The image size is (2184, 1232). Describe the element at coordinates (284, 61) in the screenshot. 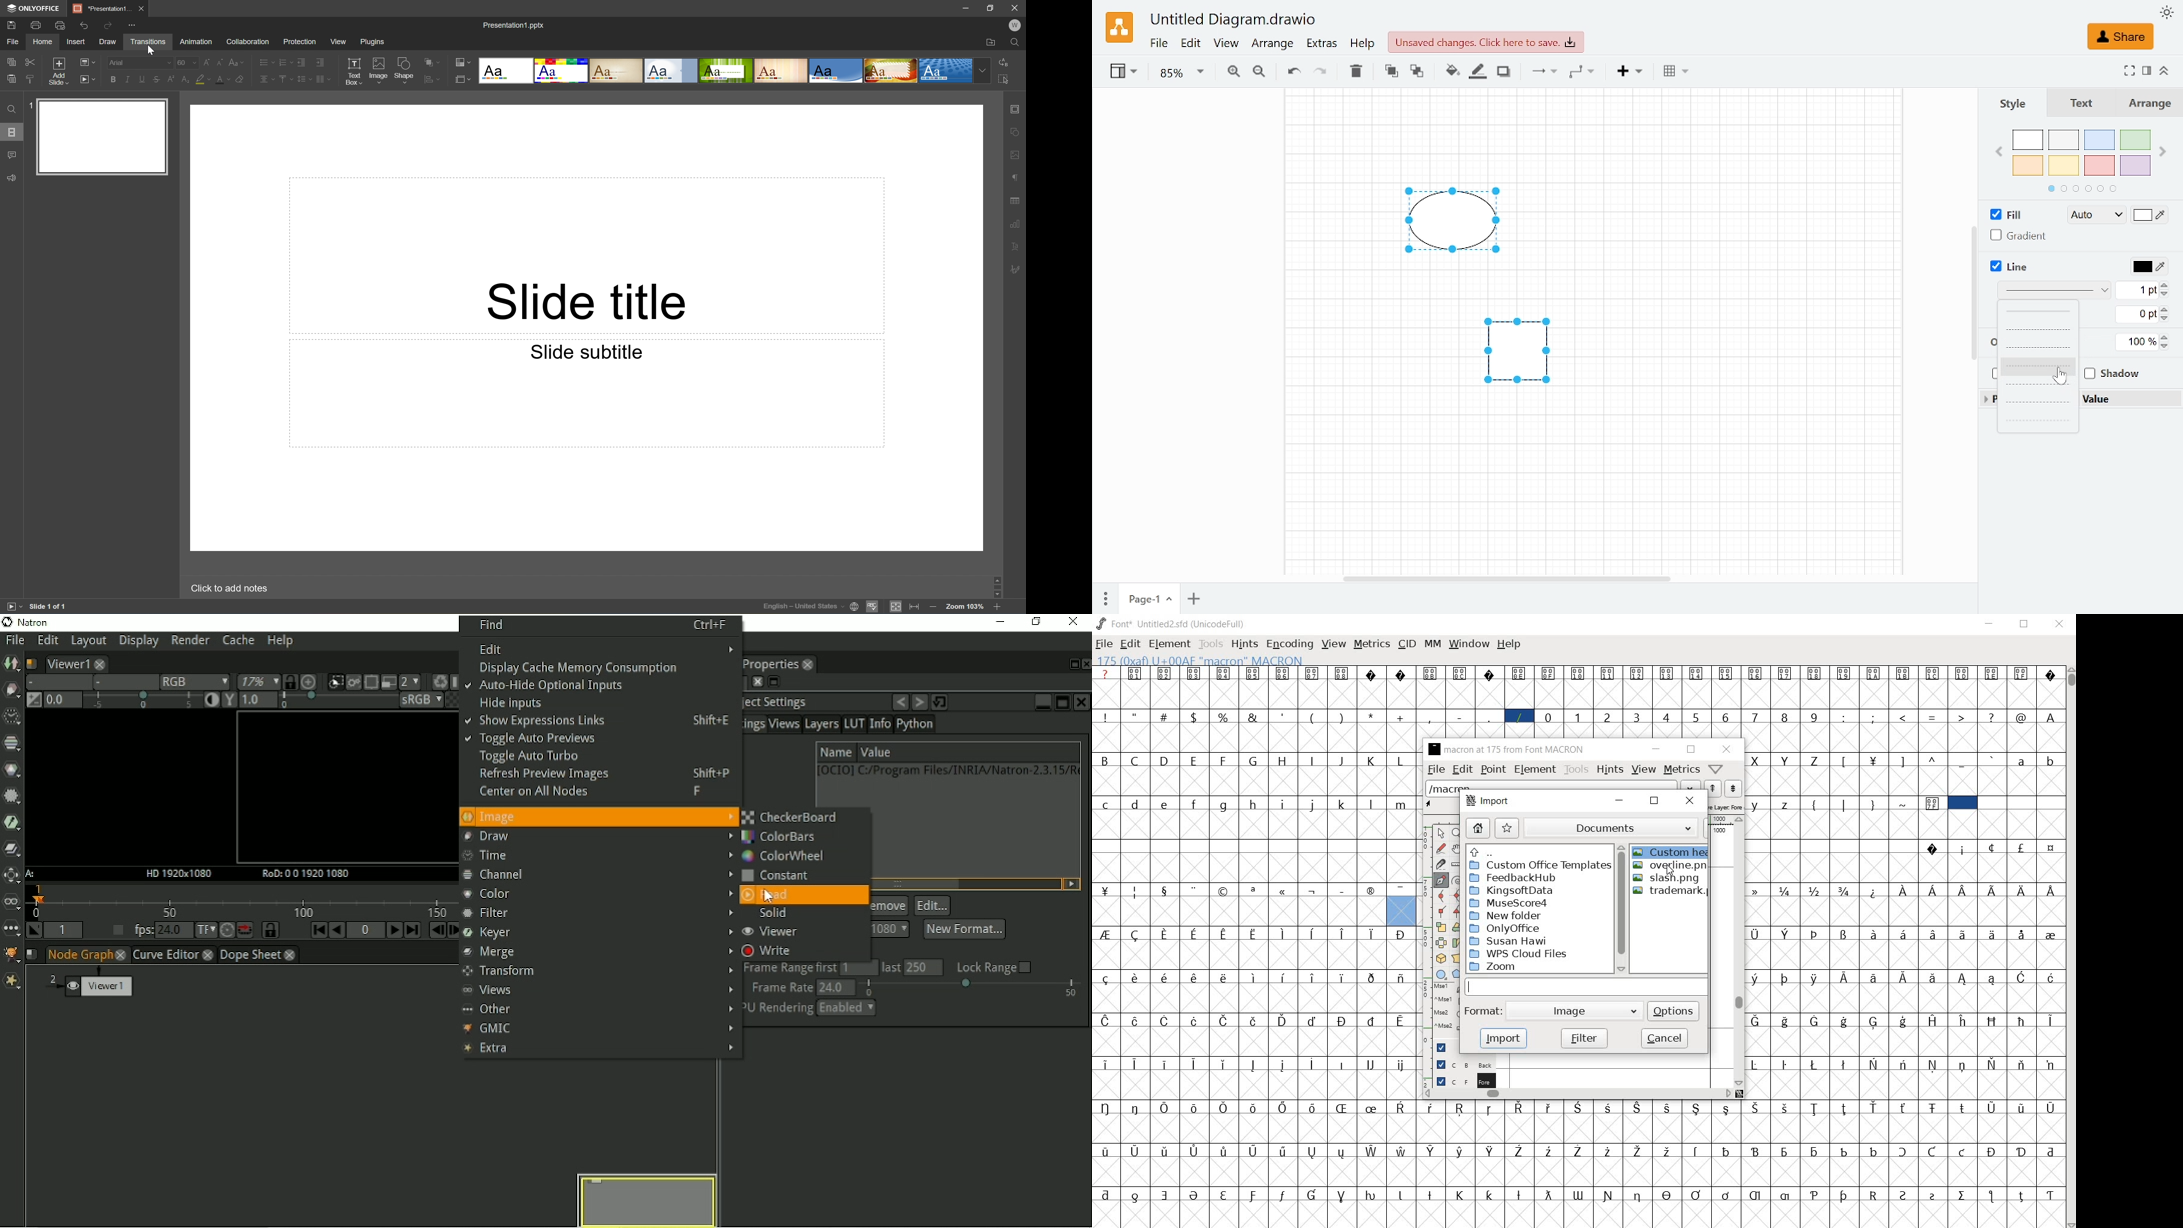

I see `Numbering` at that location.